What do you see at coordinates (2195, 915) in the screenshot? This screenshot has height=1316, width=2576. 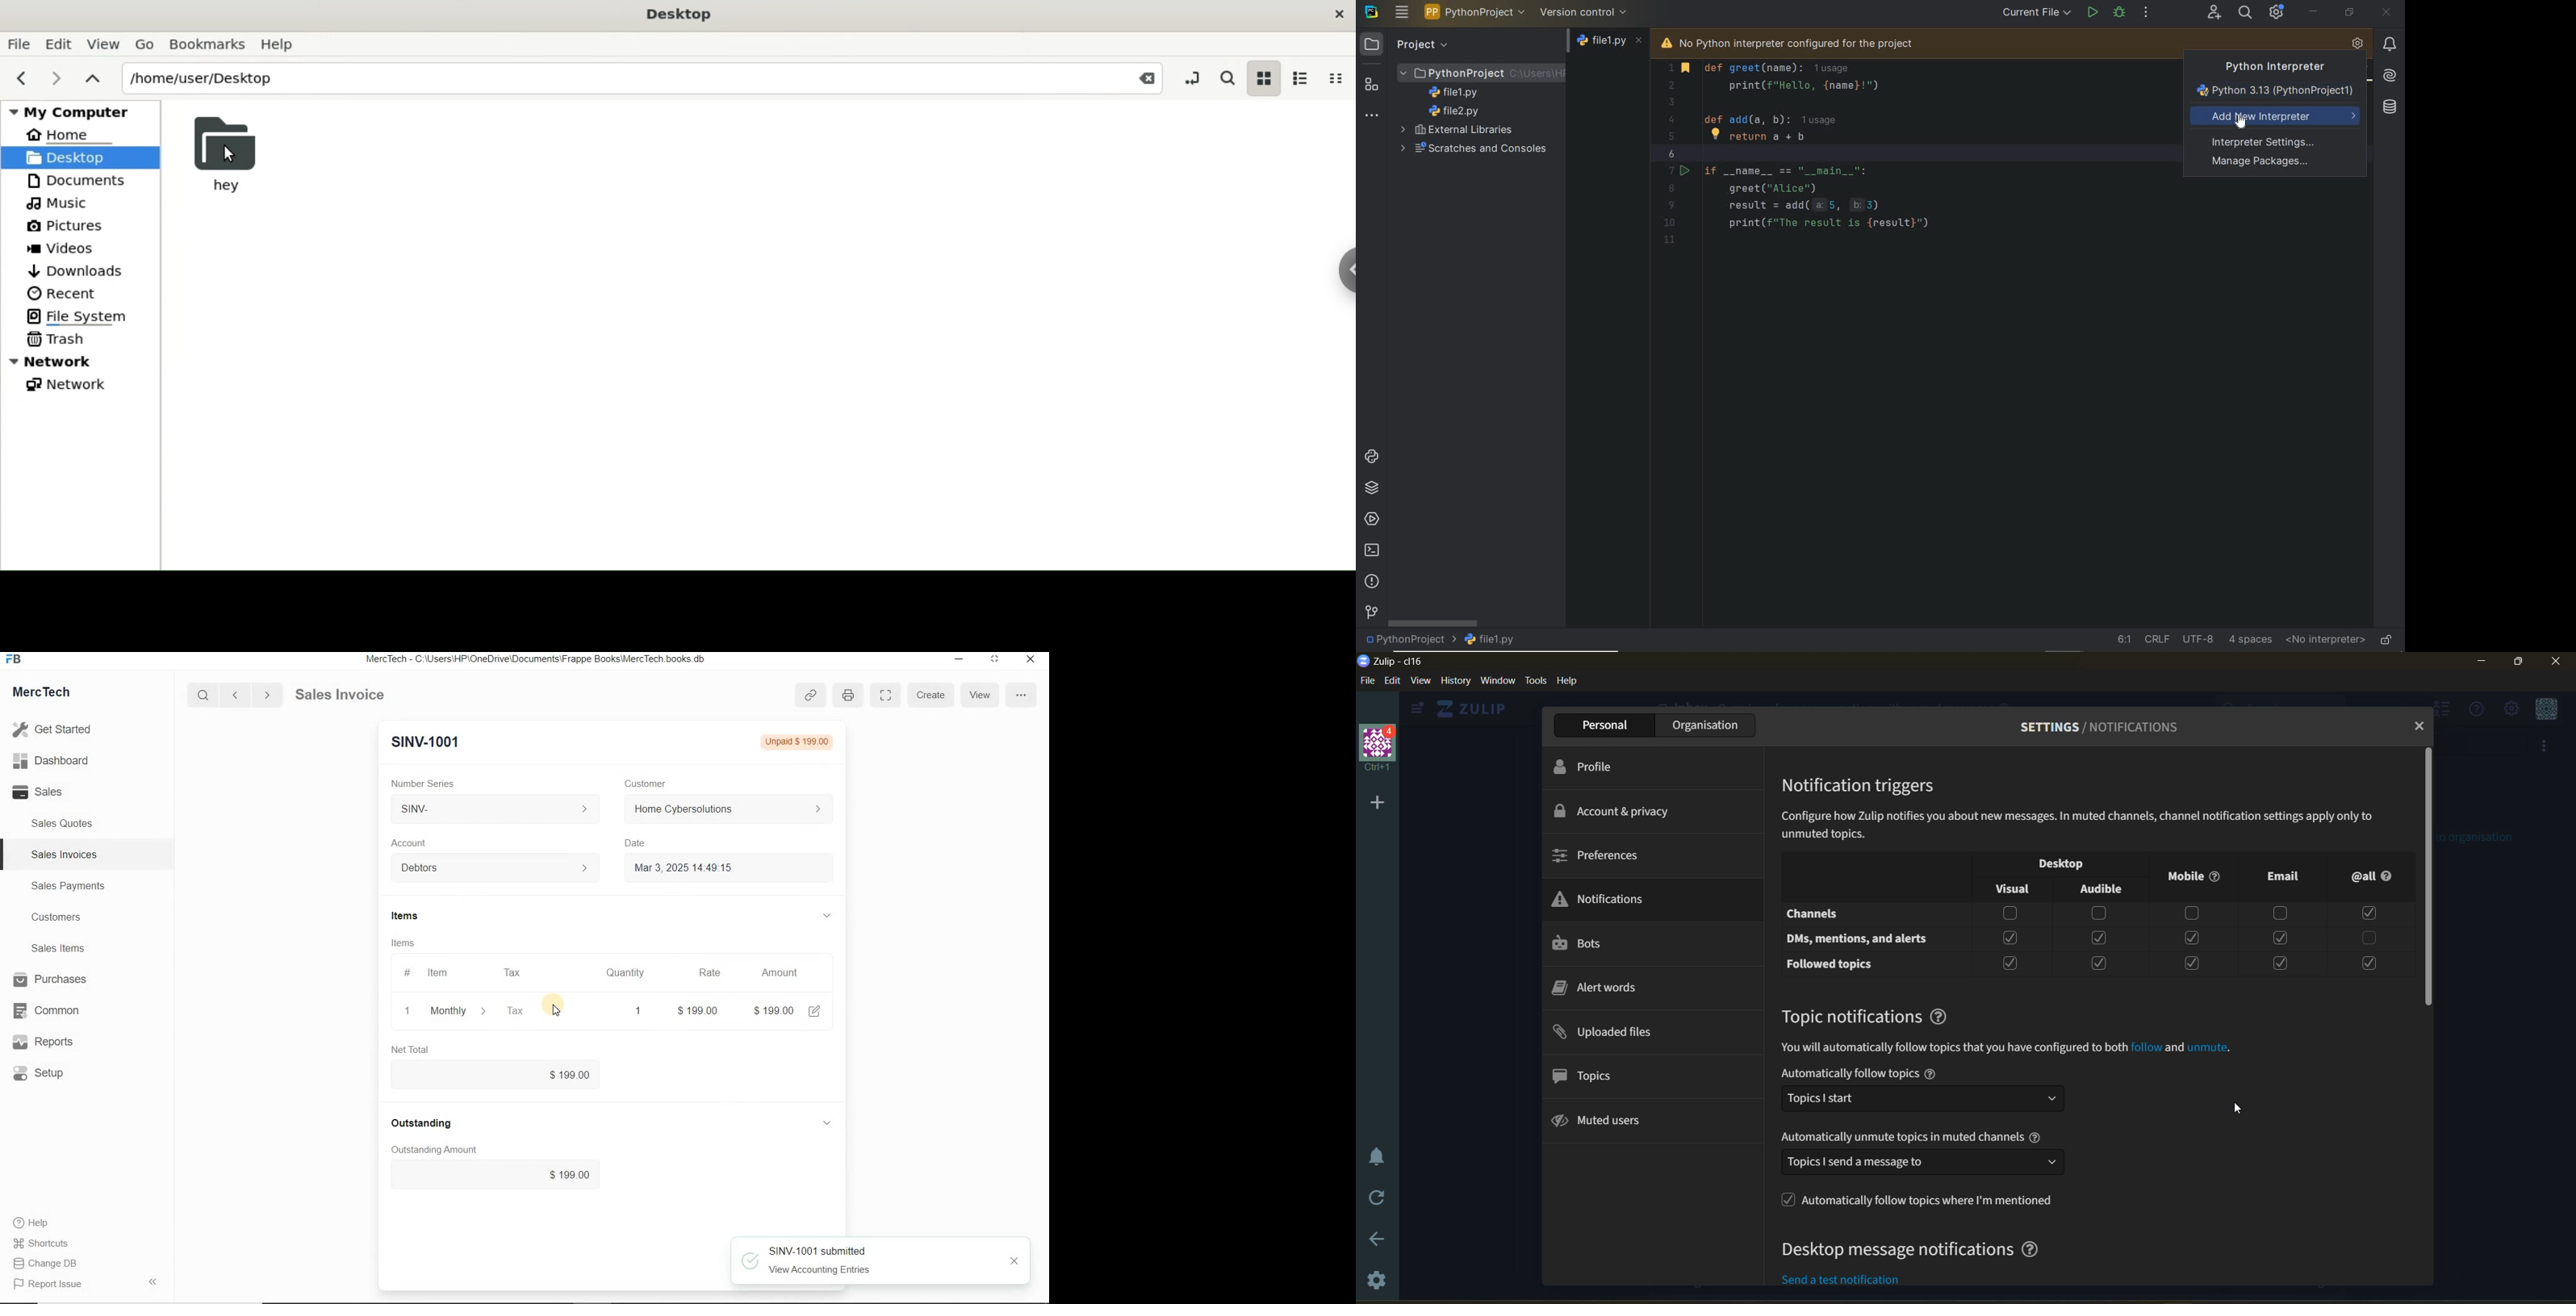 I see `Checkbox` at bounding box center [2195, 915].